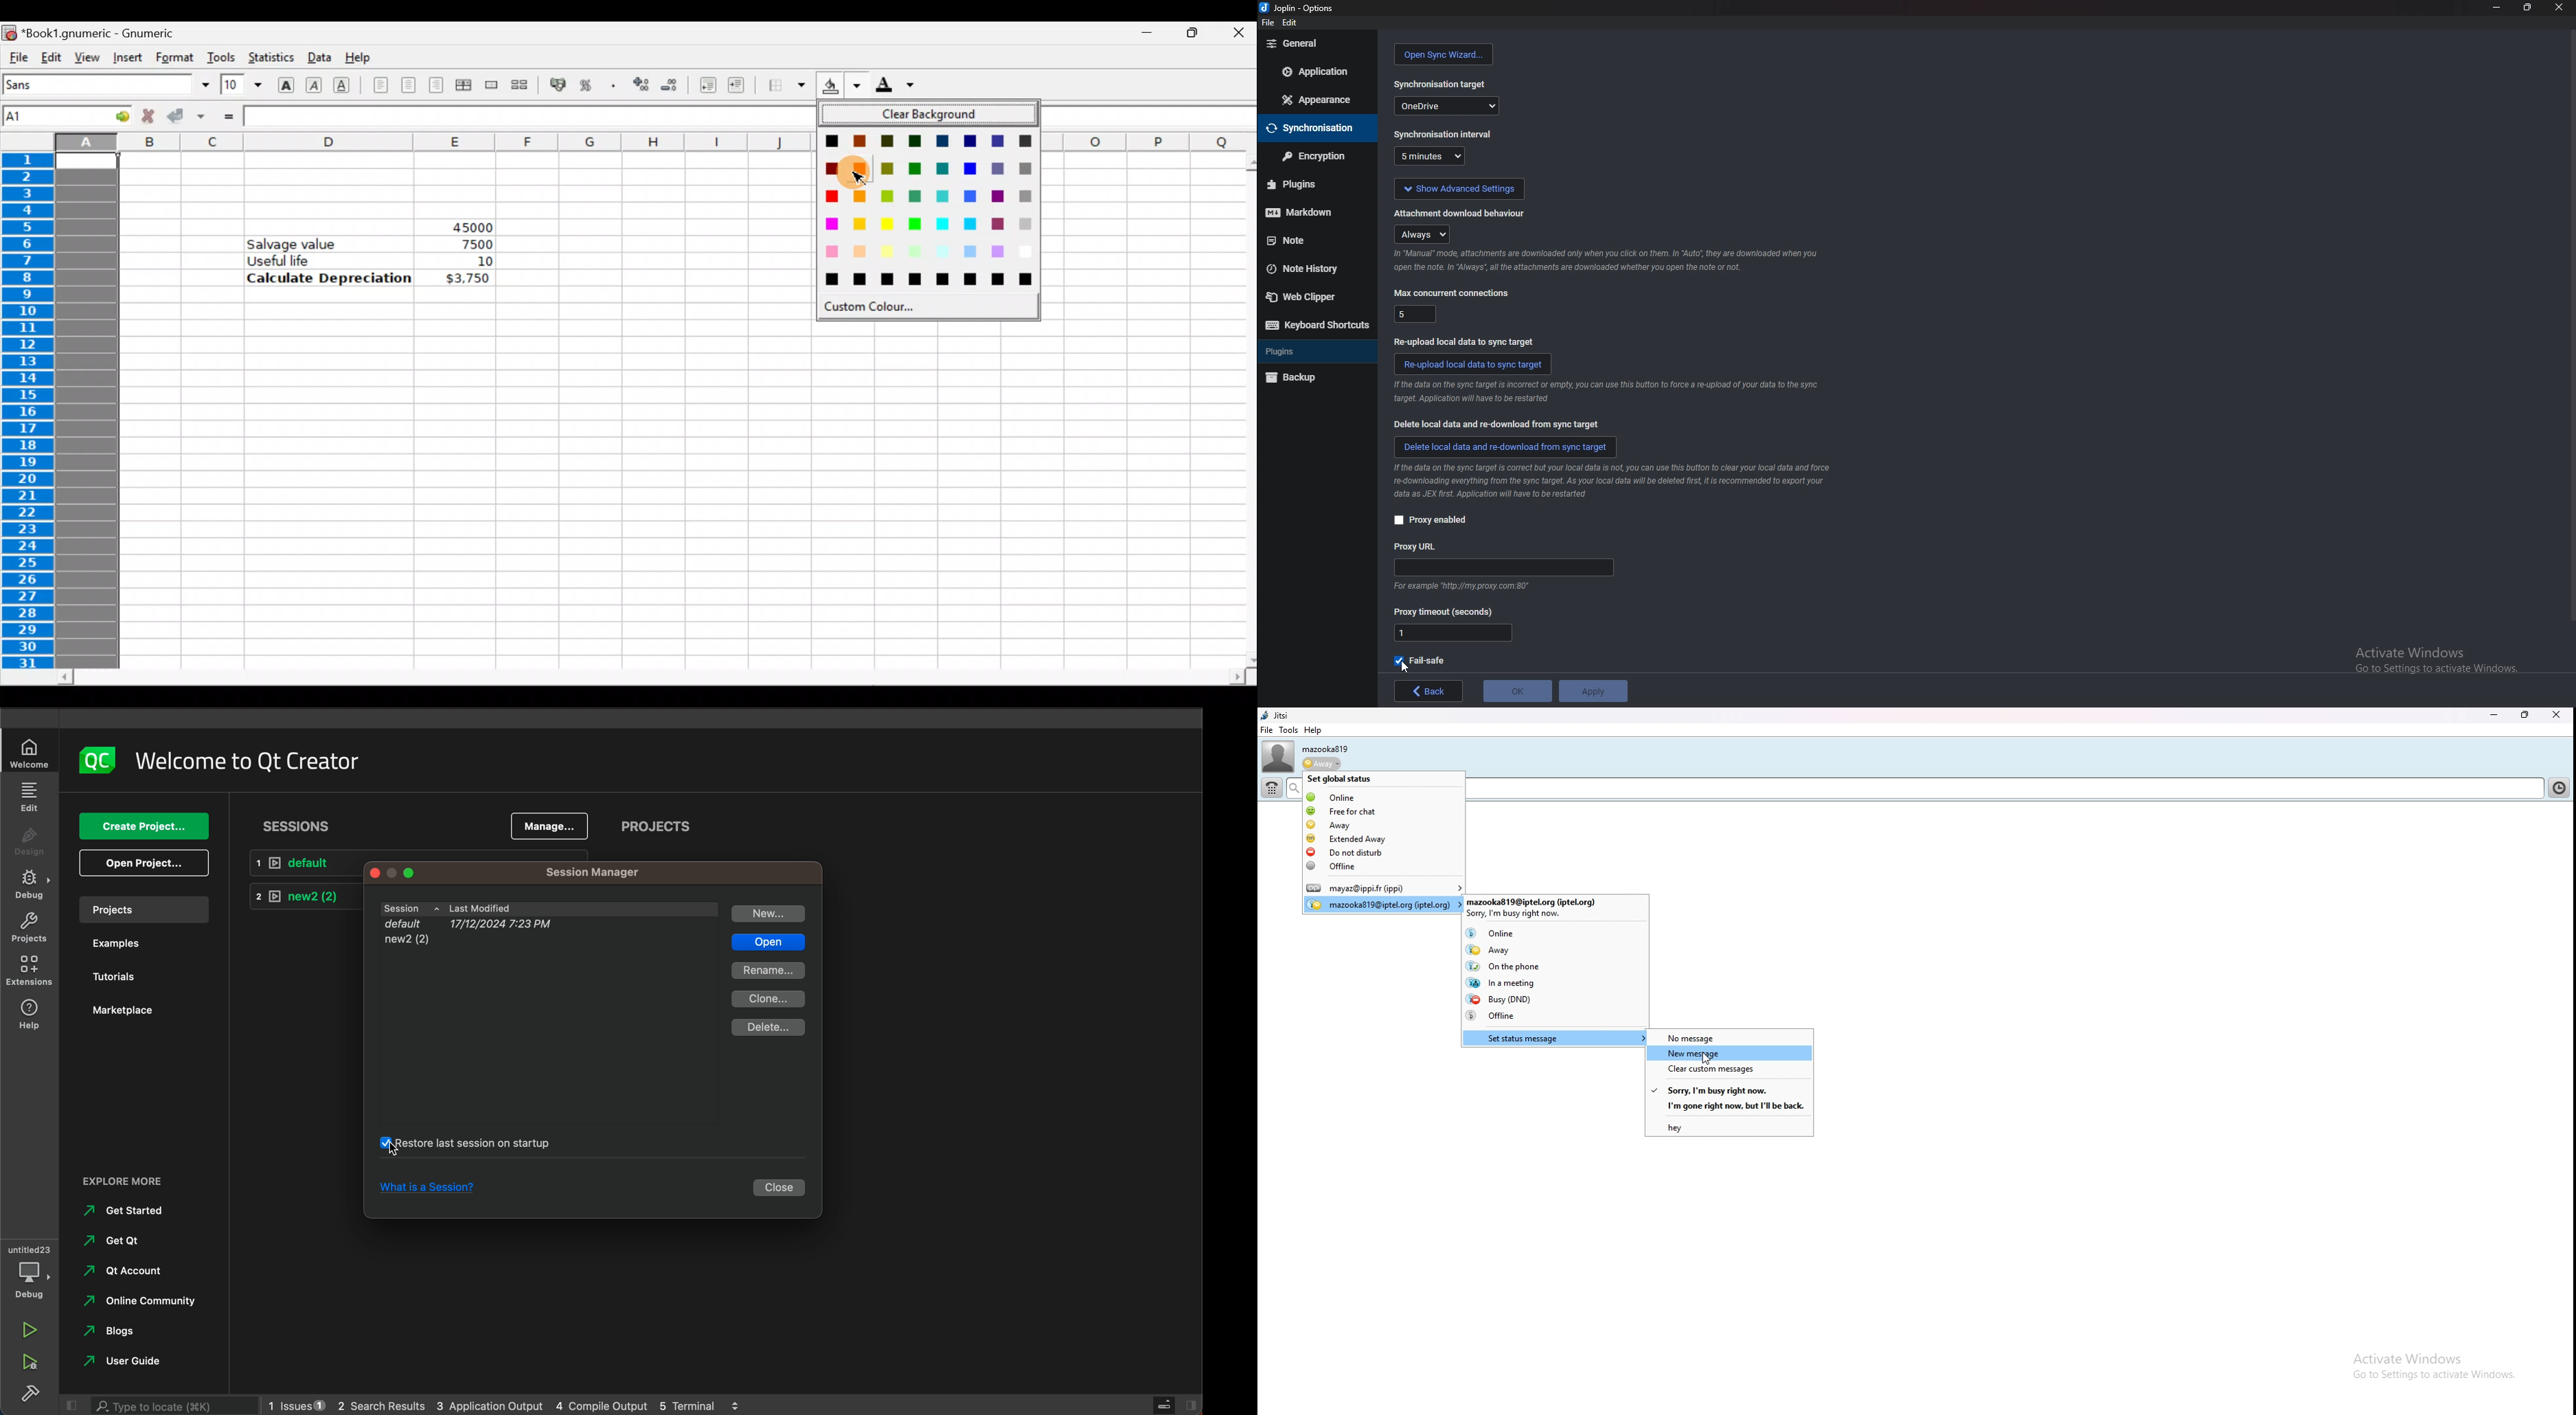 This screenshot has width=2576, height=1428. I want to click on 5 minutes, so click(1428, 156).